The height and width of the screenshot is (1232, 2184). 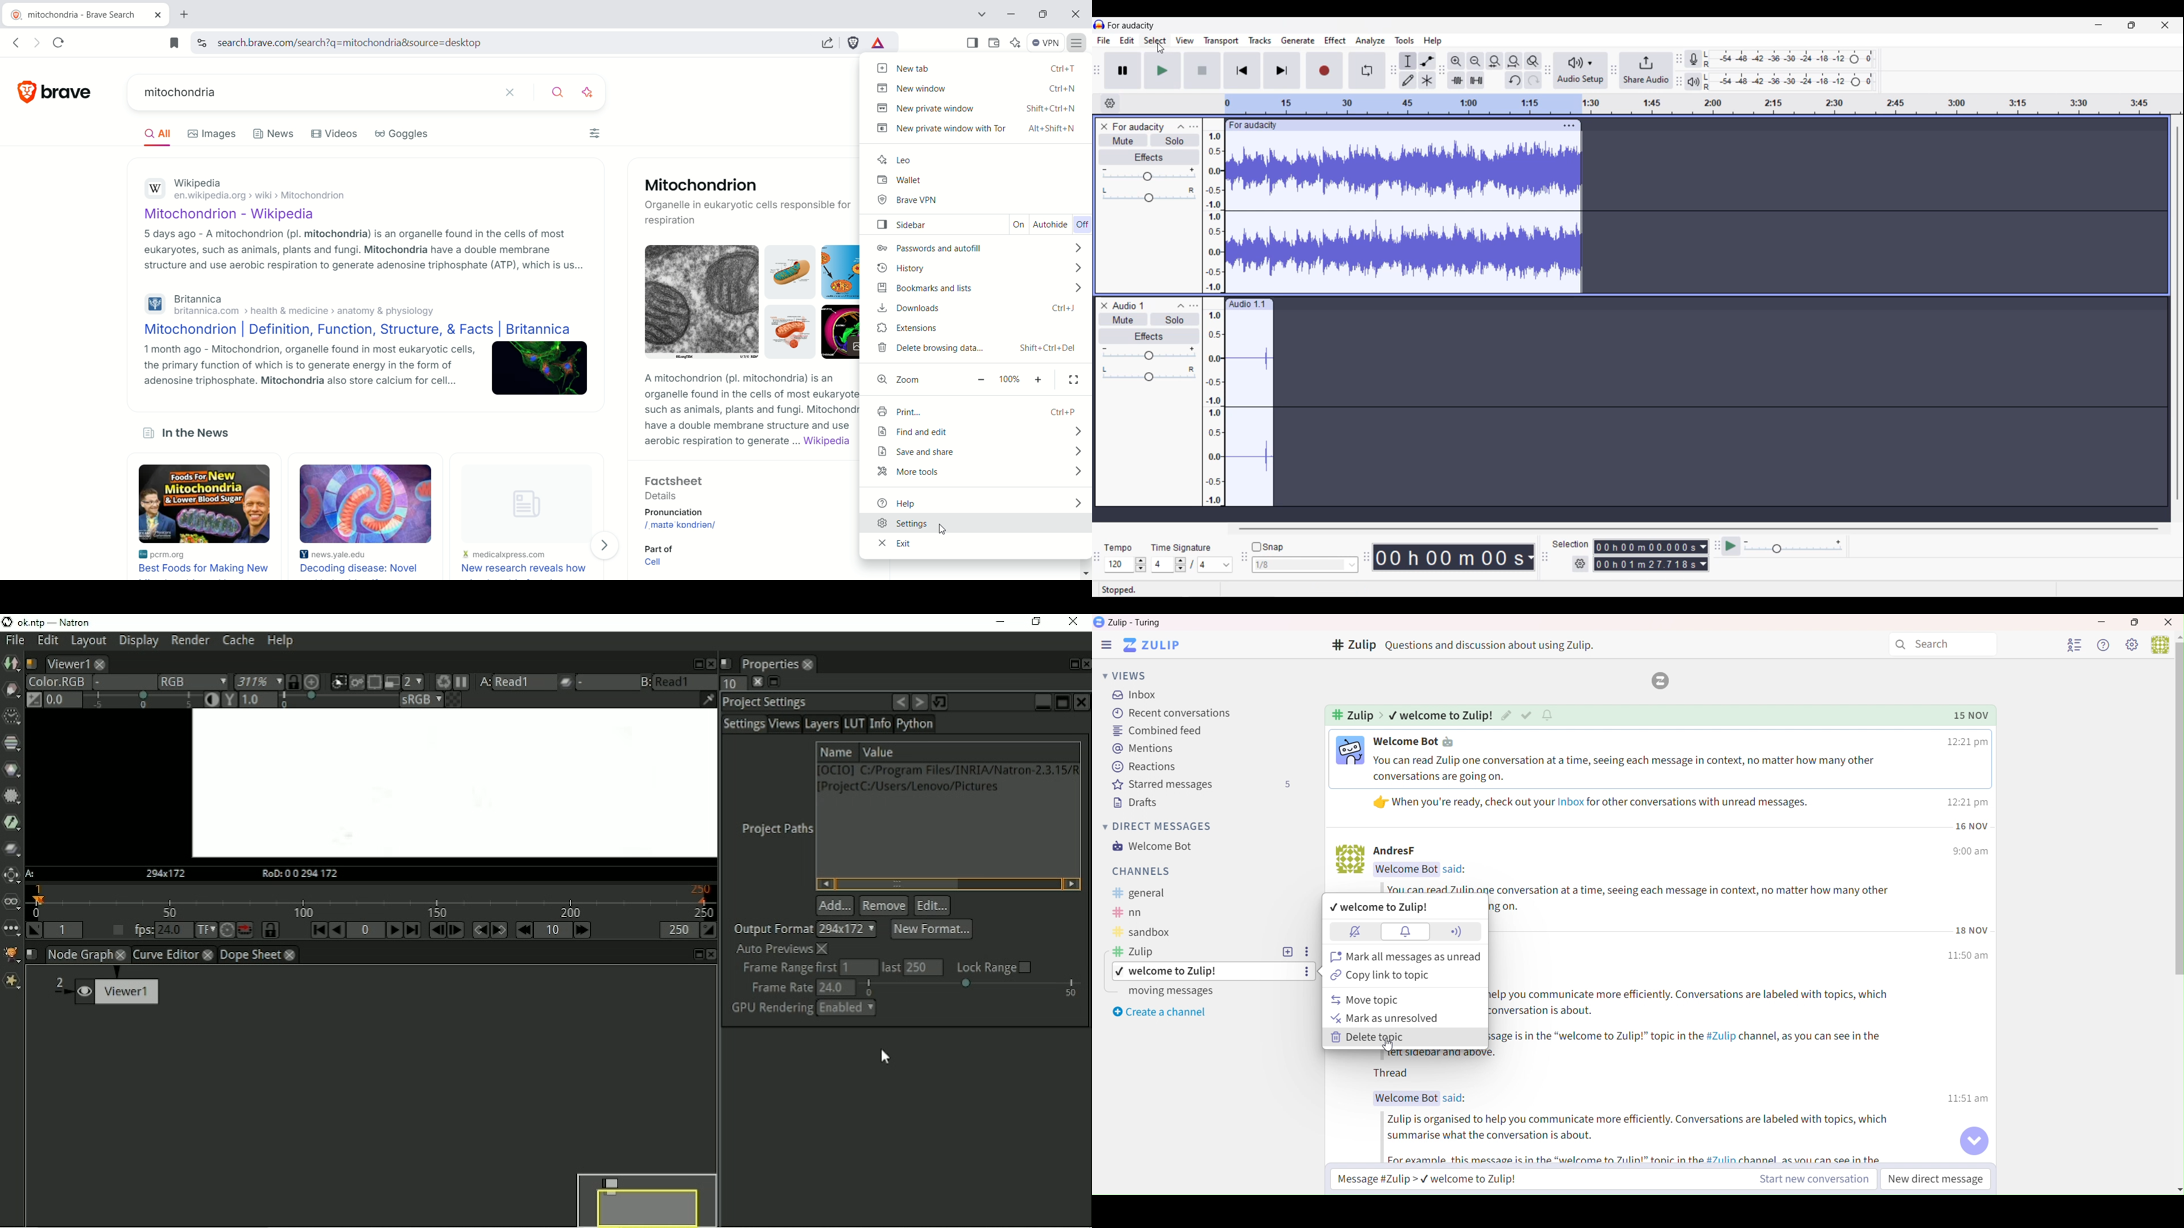 I want to click on Display Channels, so click(x=193, y=682).